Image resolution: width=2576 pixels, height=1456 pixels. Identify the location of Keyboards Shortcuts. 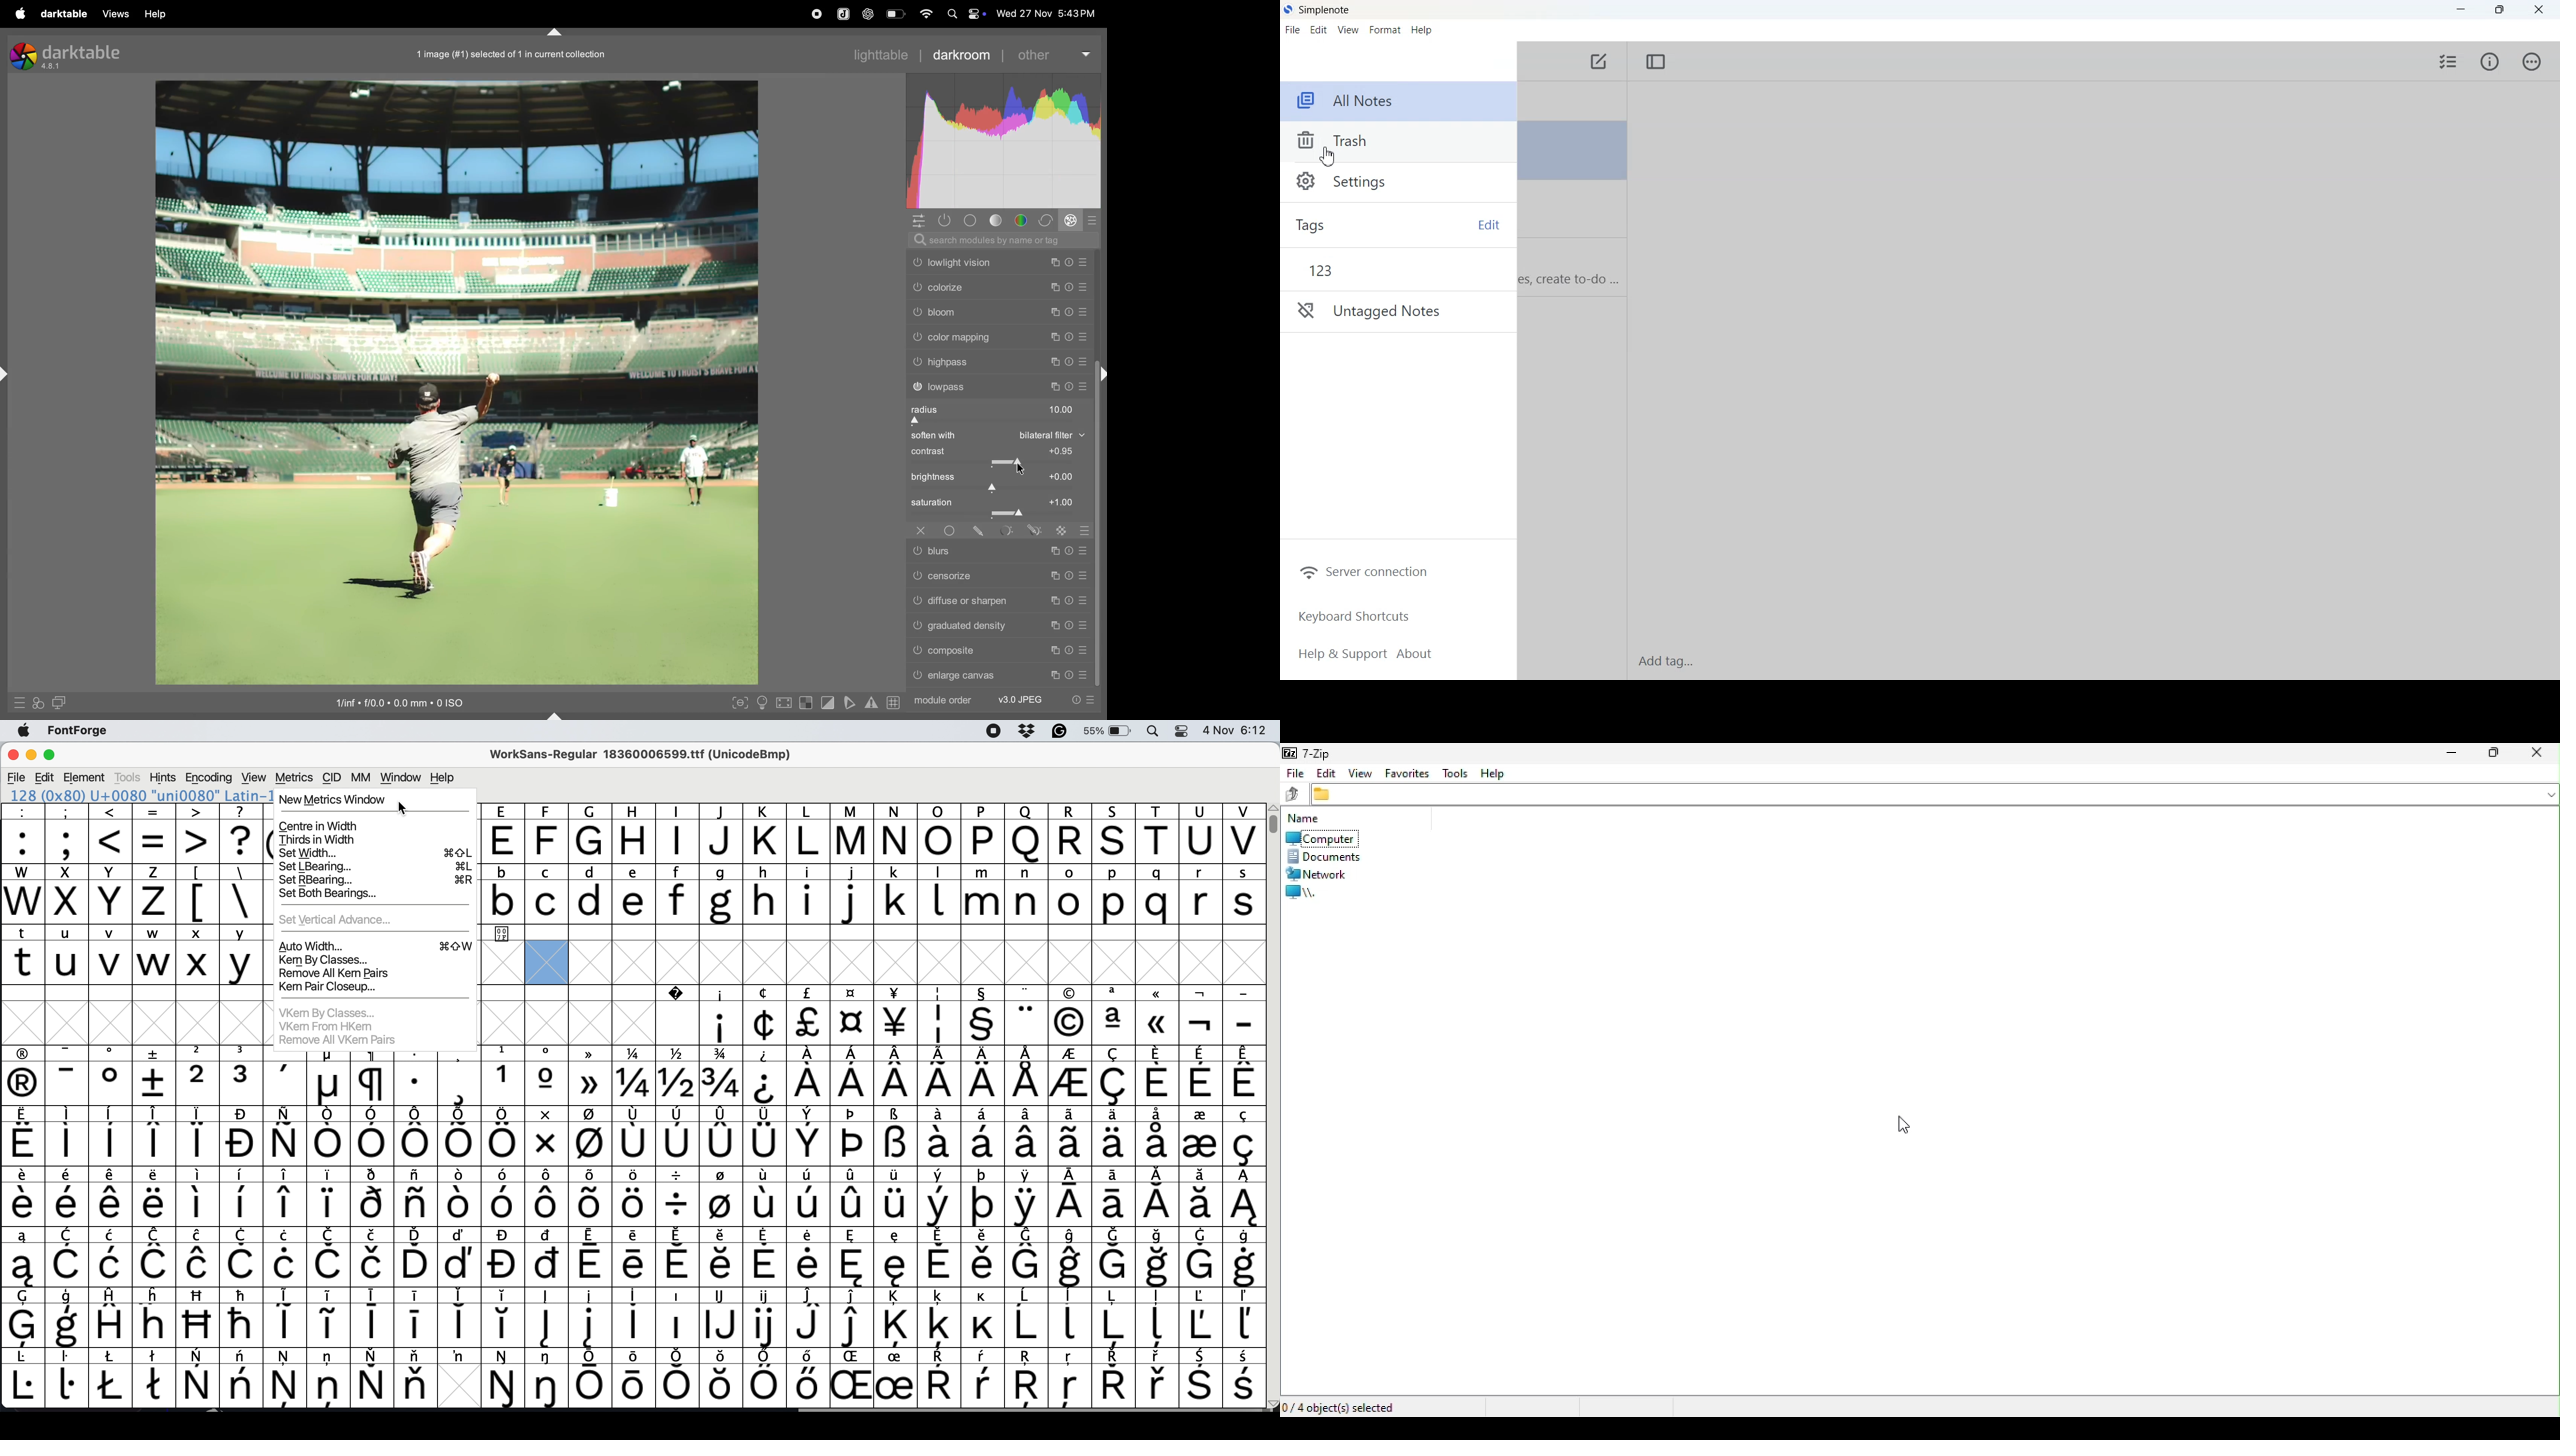
(1354, 615).